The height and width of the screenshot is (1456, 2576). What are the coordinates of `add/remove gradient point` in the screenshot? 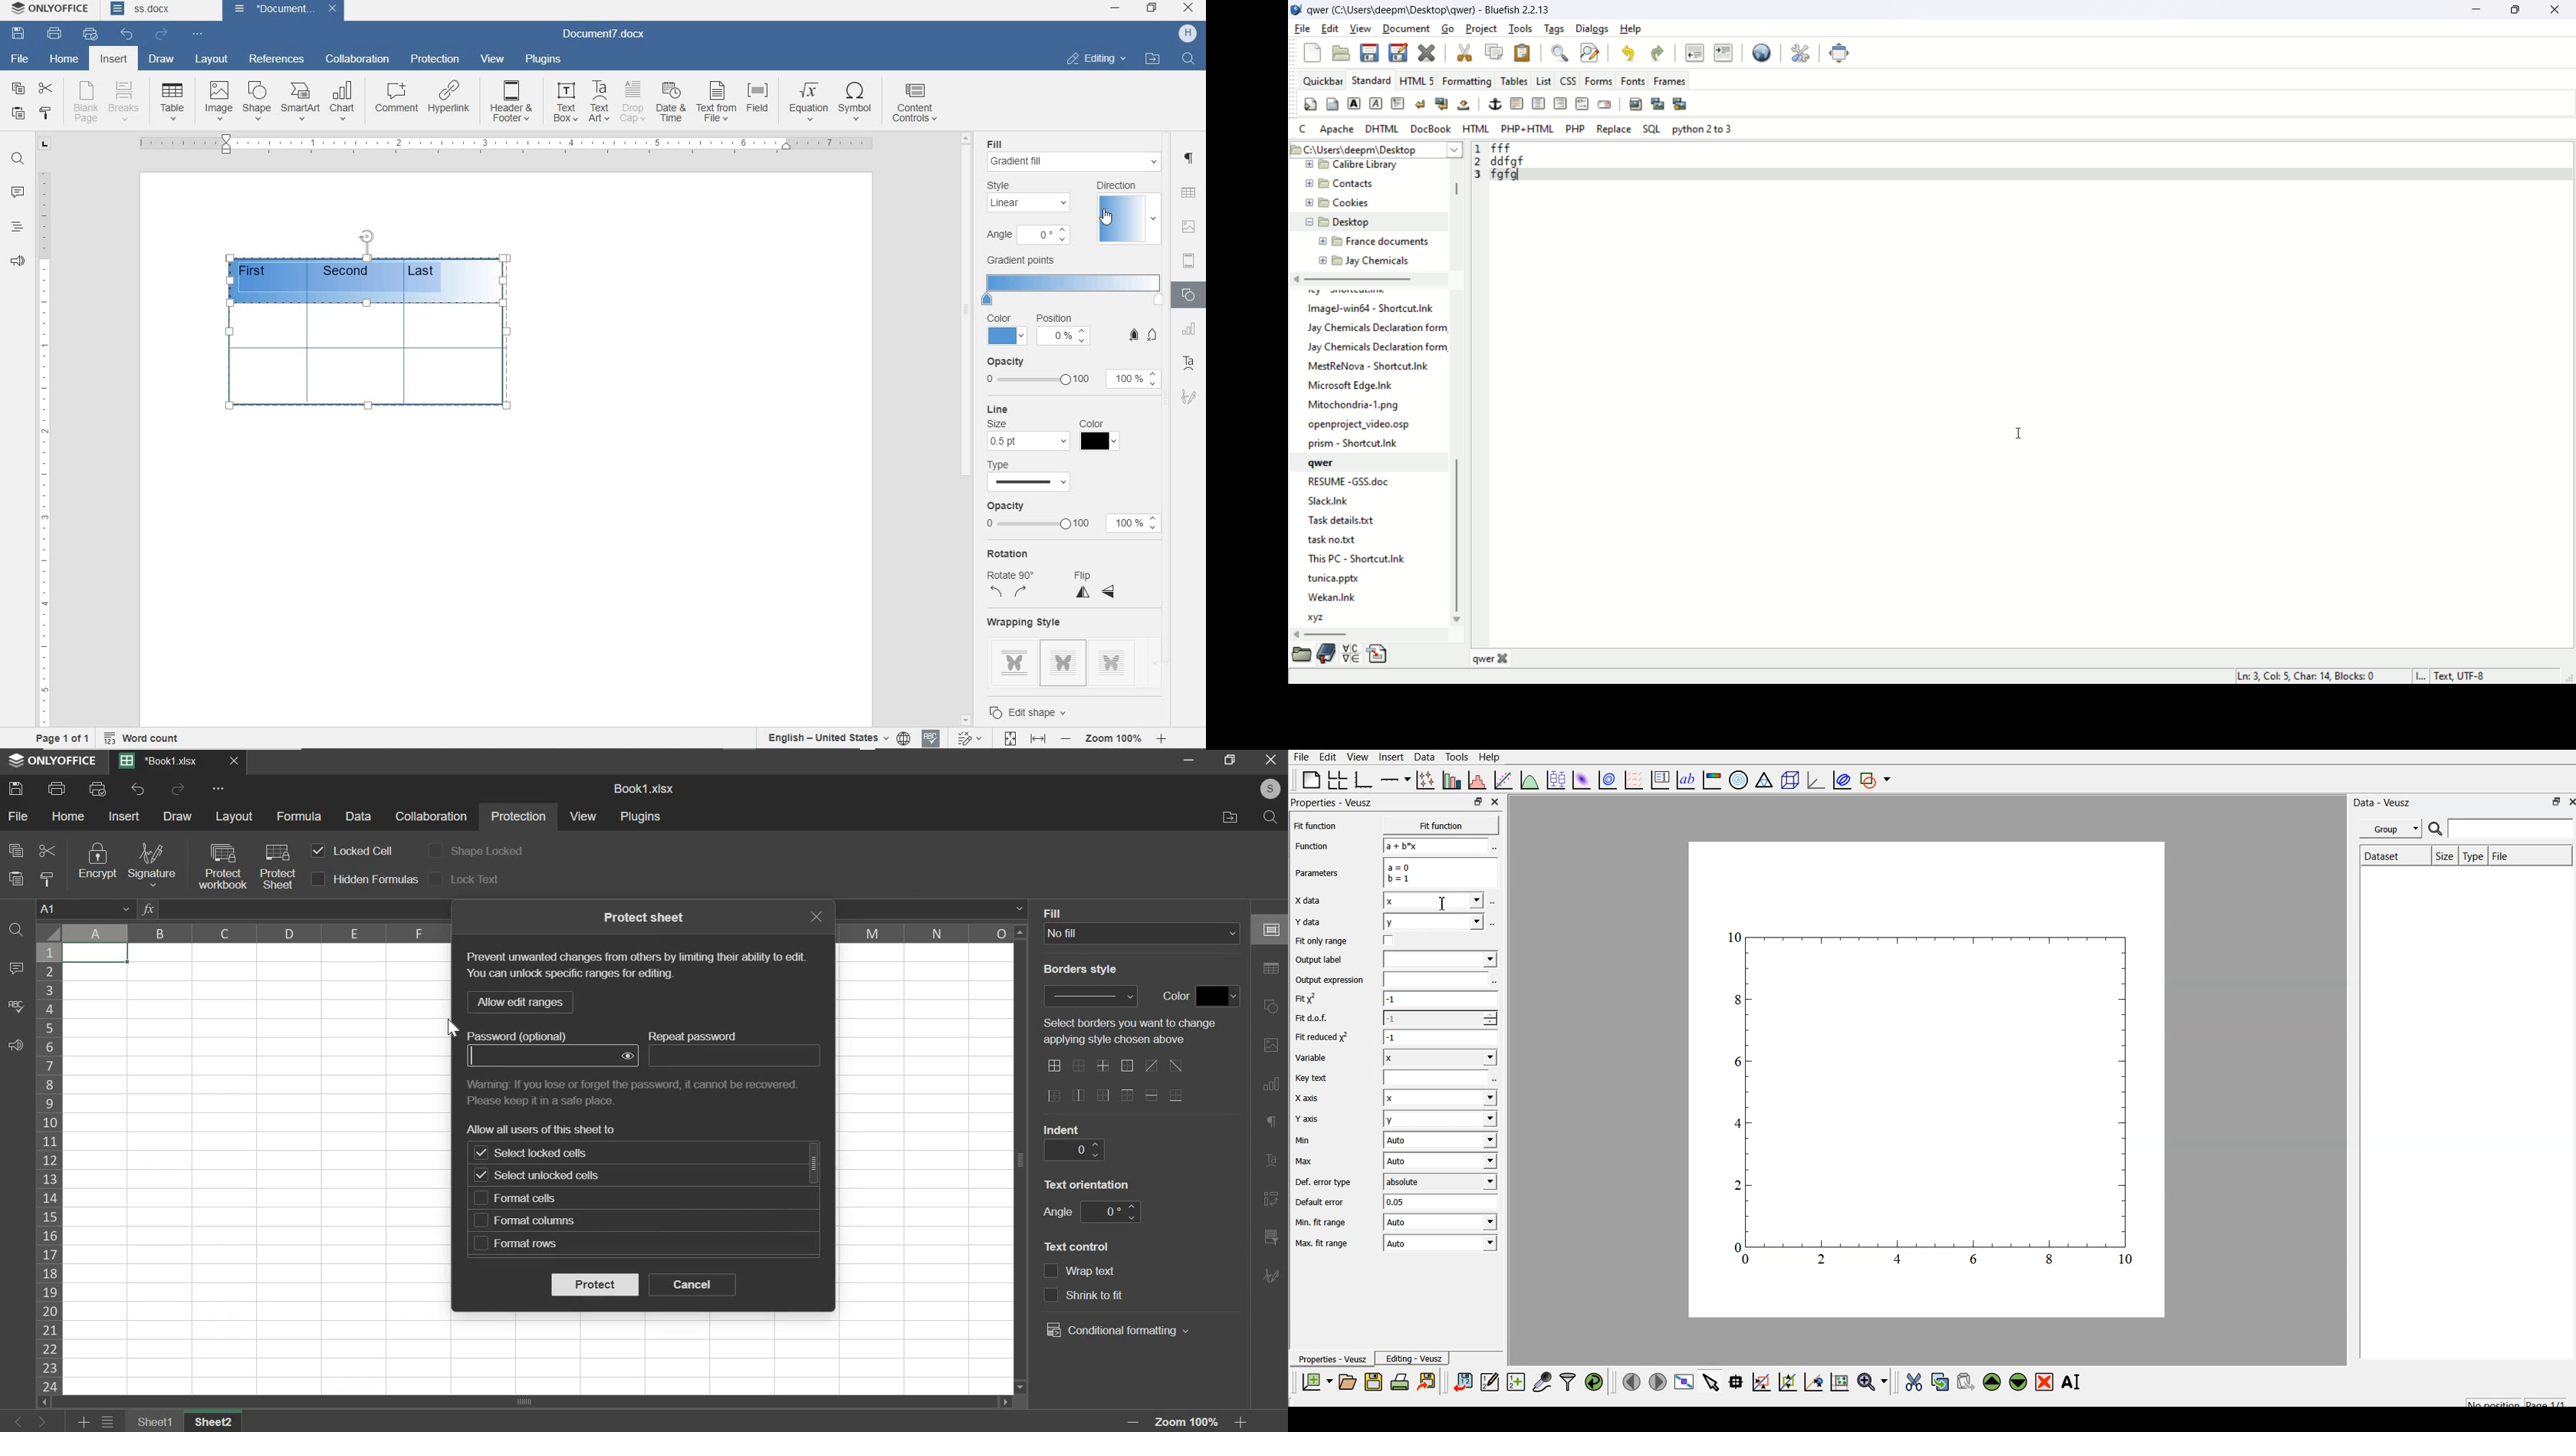 It's located at (1143, 334).